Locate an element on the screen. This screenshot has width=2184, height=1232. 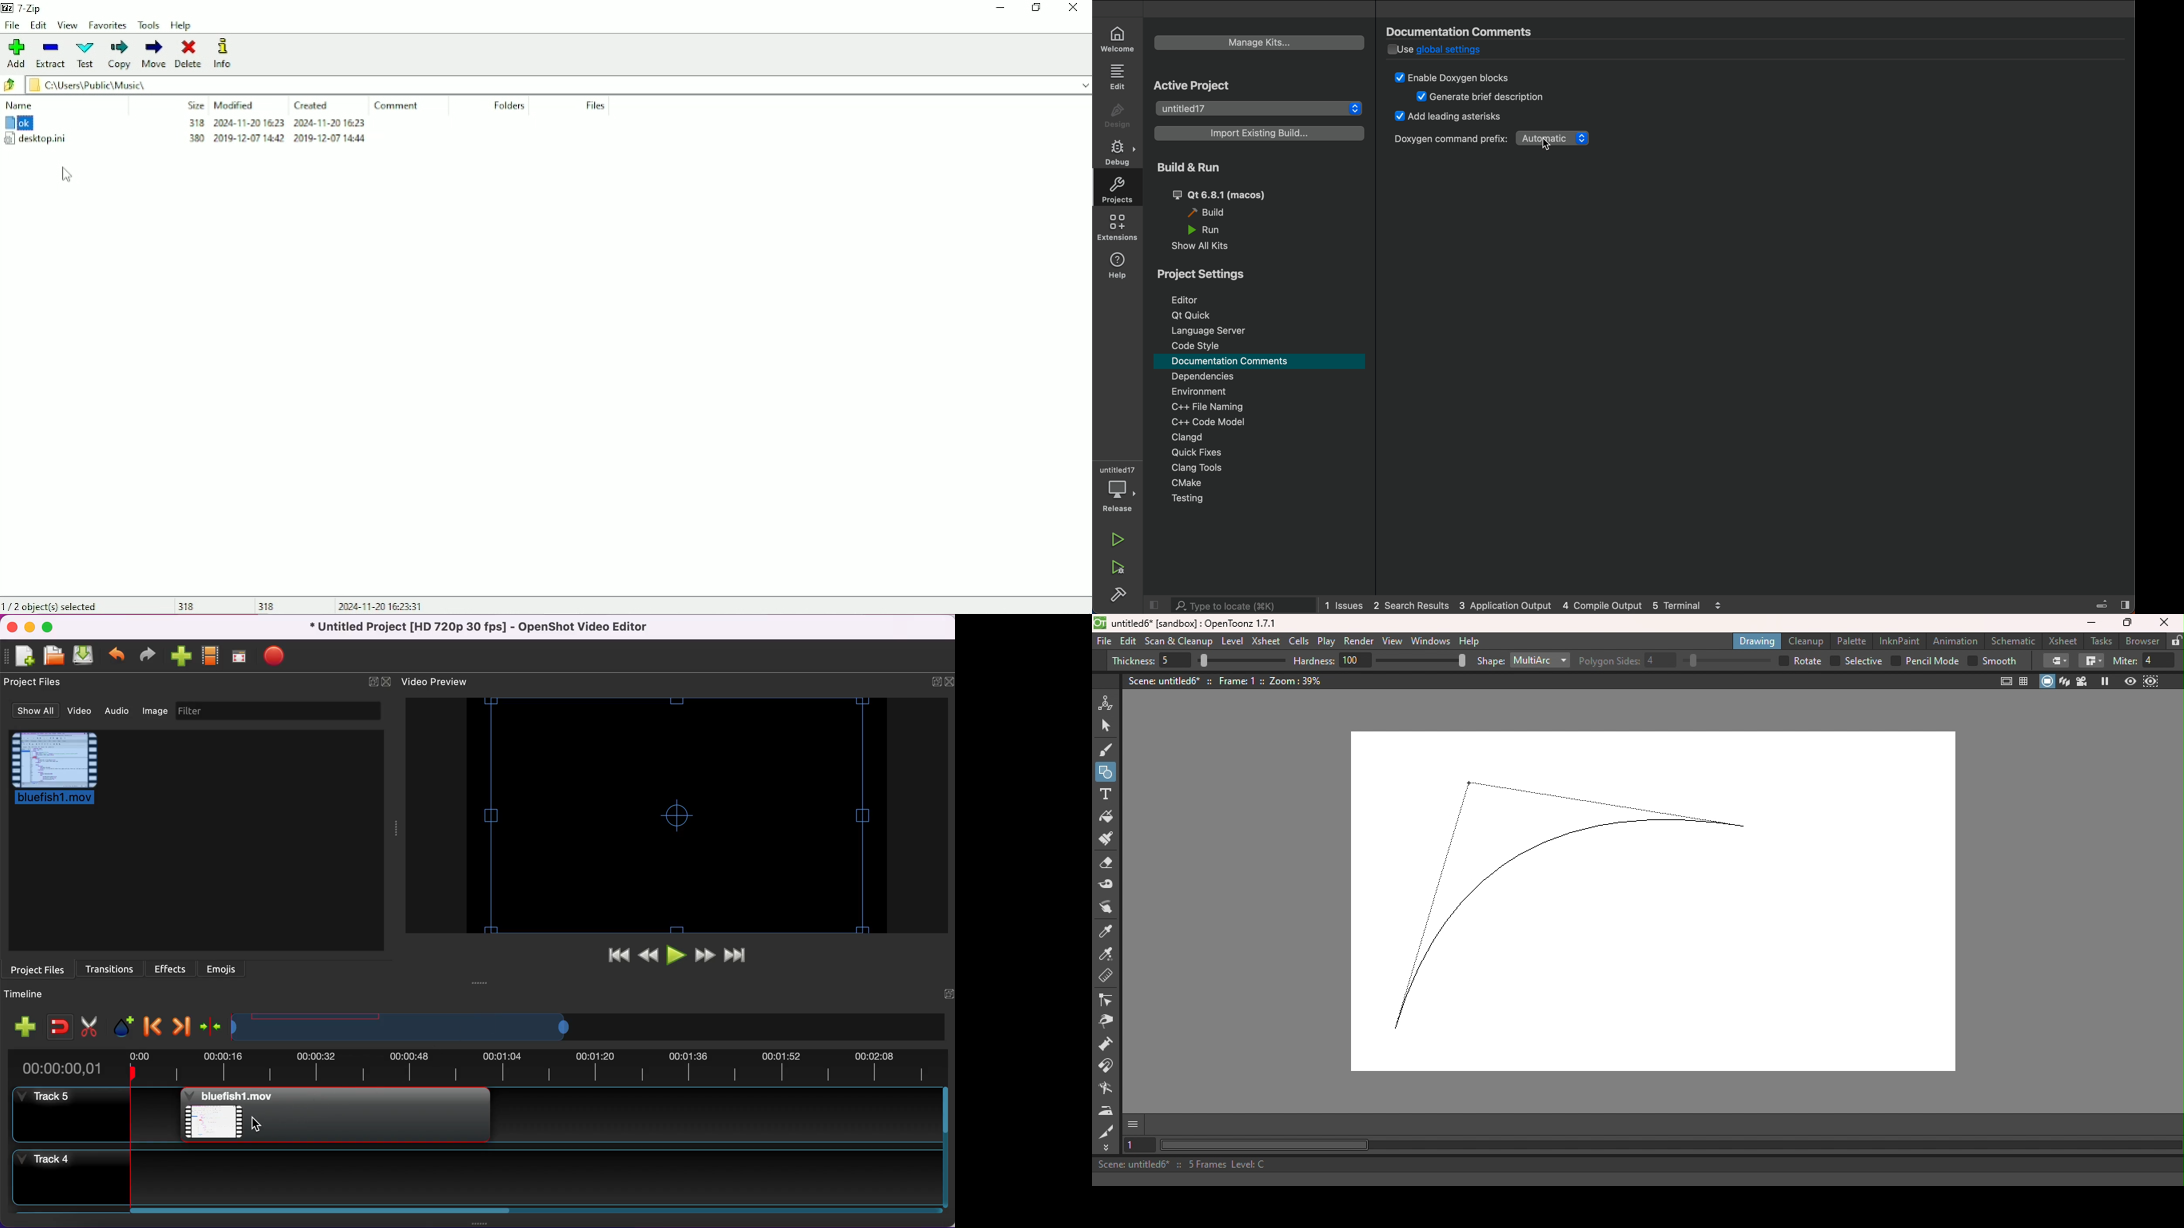
Folders is located at coordinates (509, 106).